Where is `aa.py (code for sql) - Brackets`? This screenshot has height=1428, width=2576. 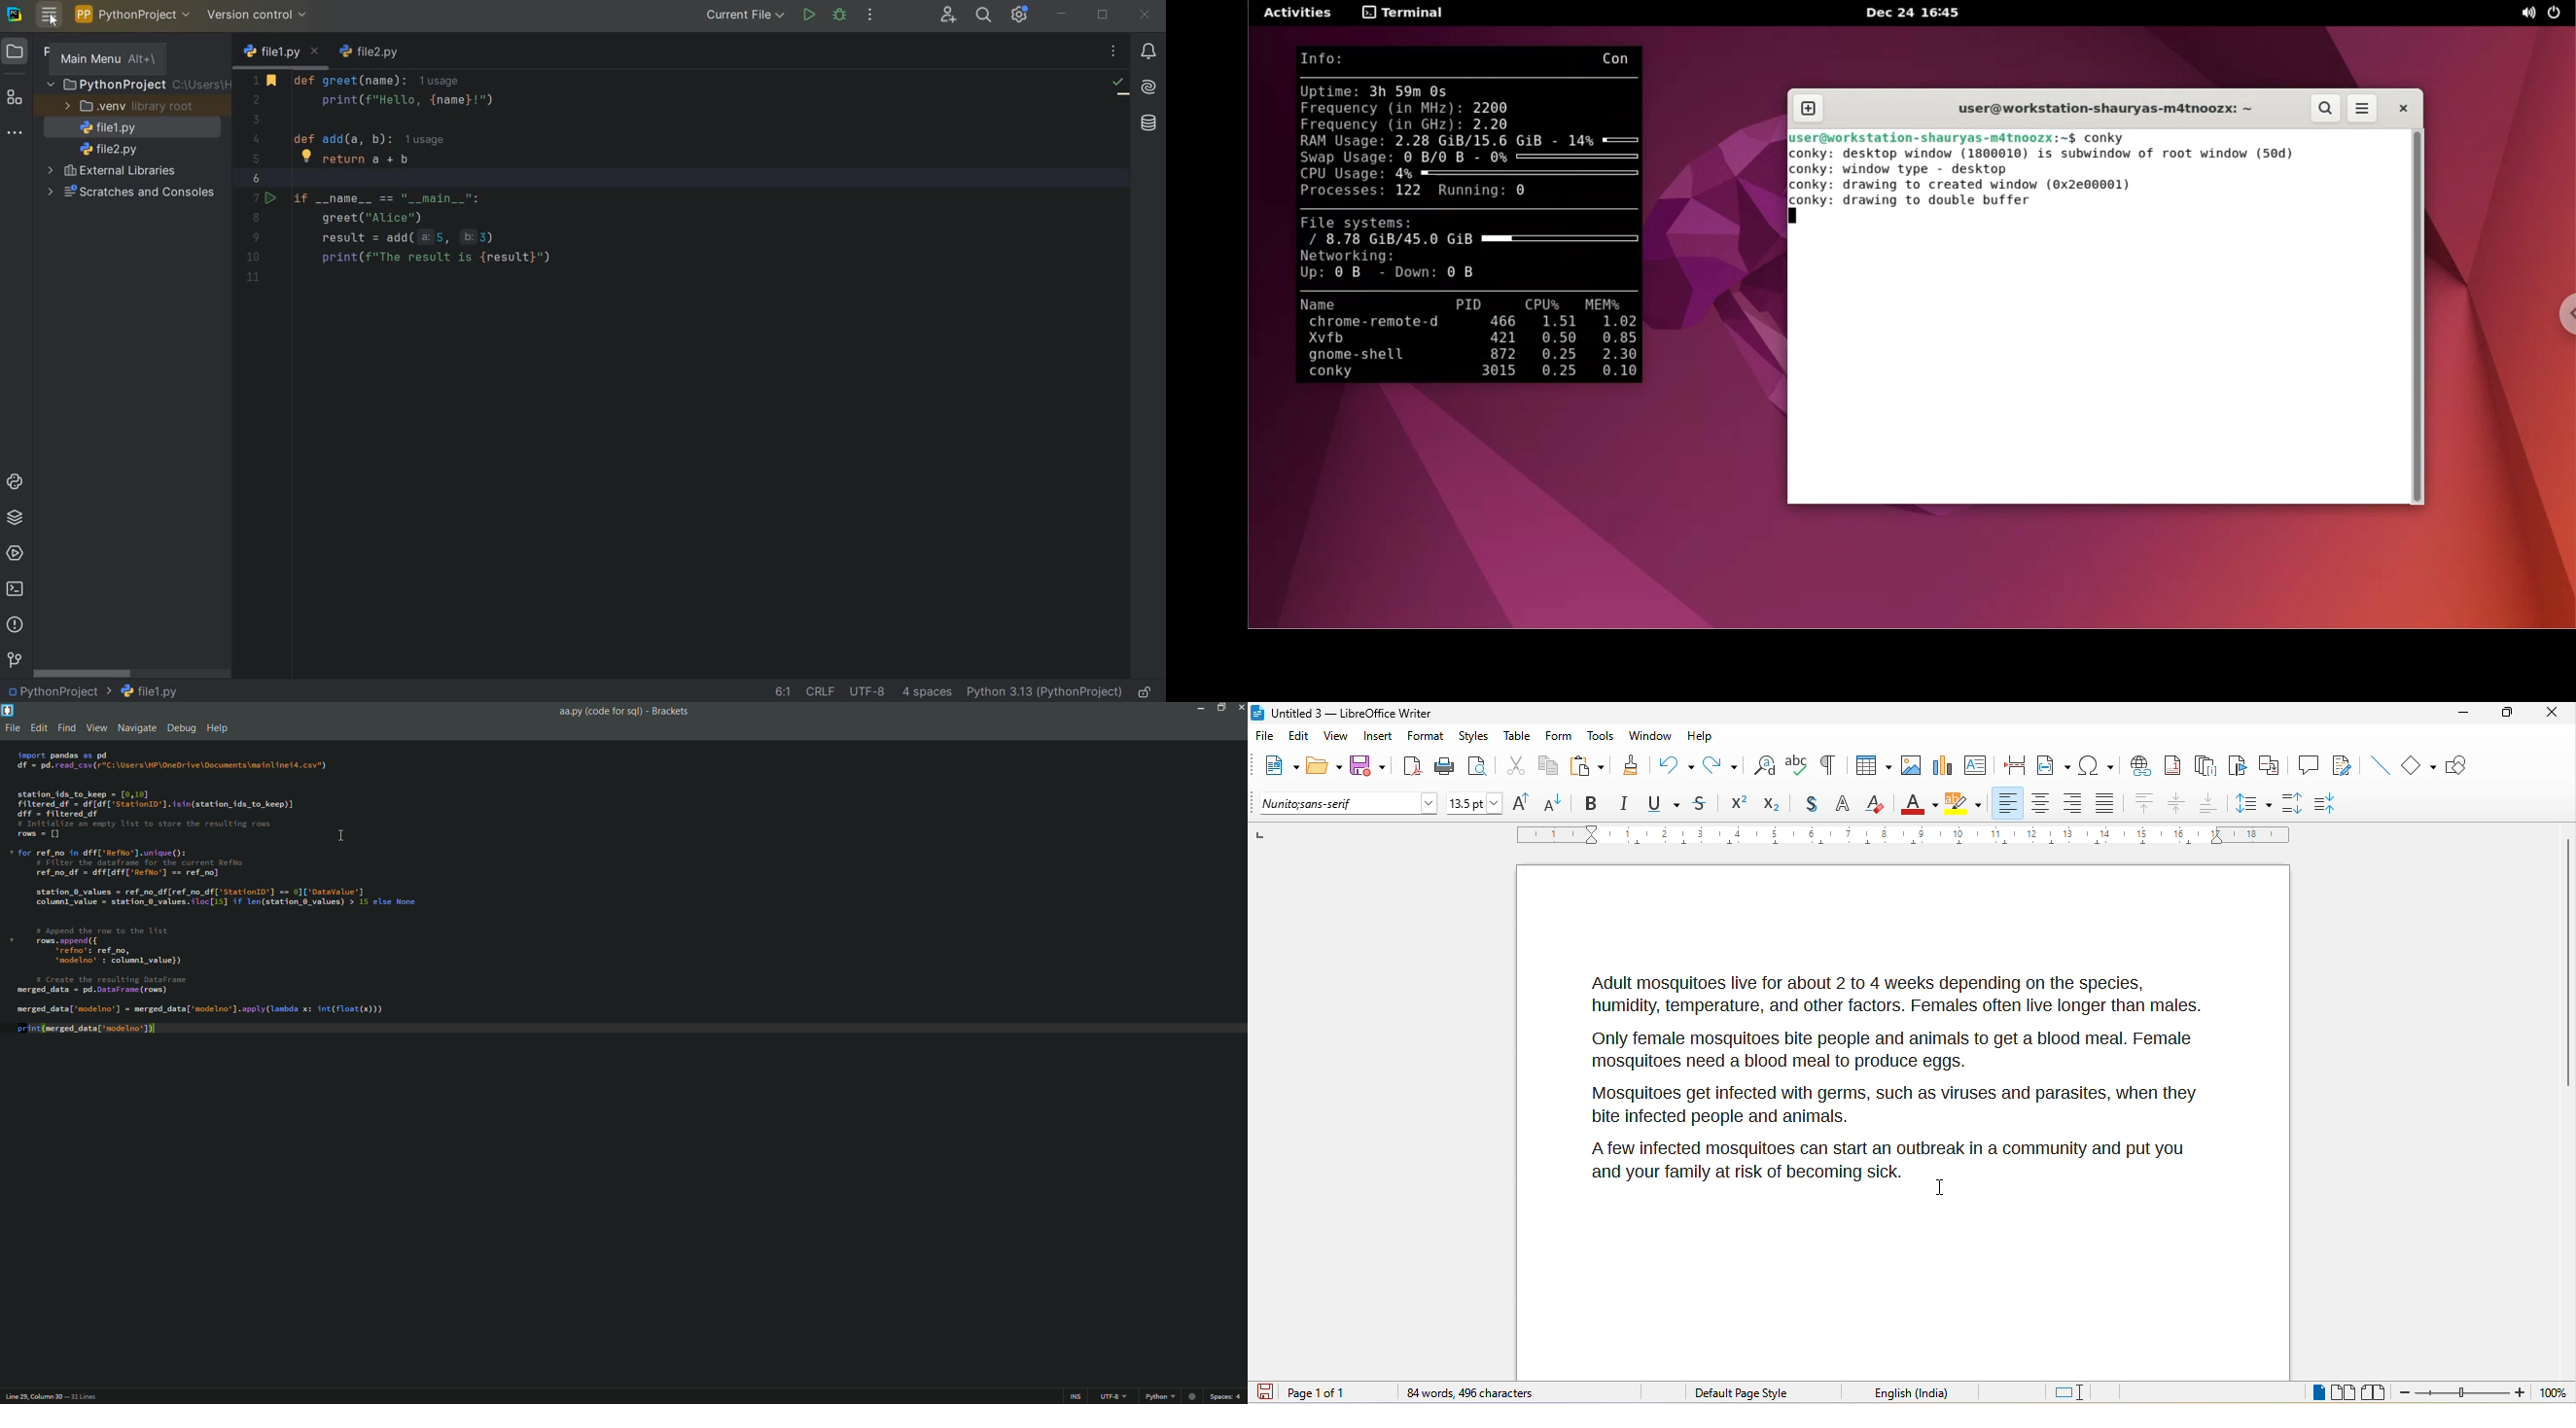 aa.py (code for sql) - Brackets is located at coordinates (625, 712).